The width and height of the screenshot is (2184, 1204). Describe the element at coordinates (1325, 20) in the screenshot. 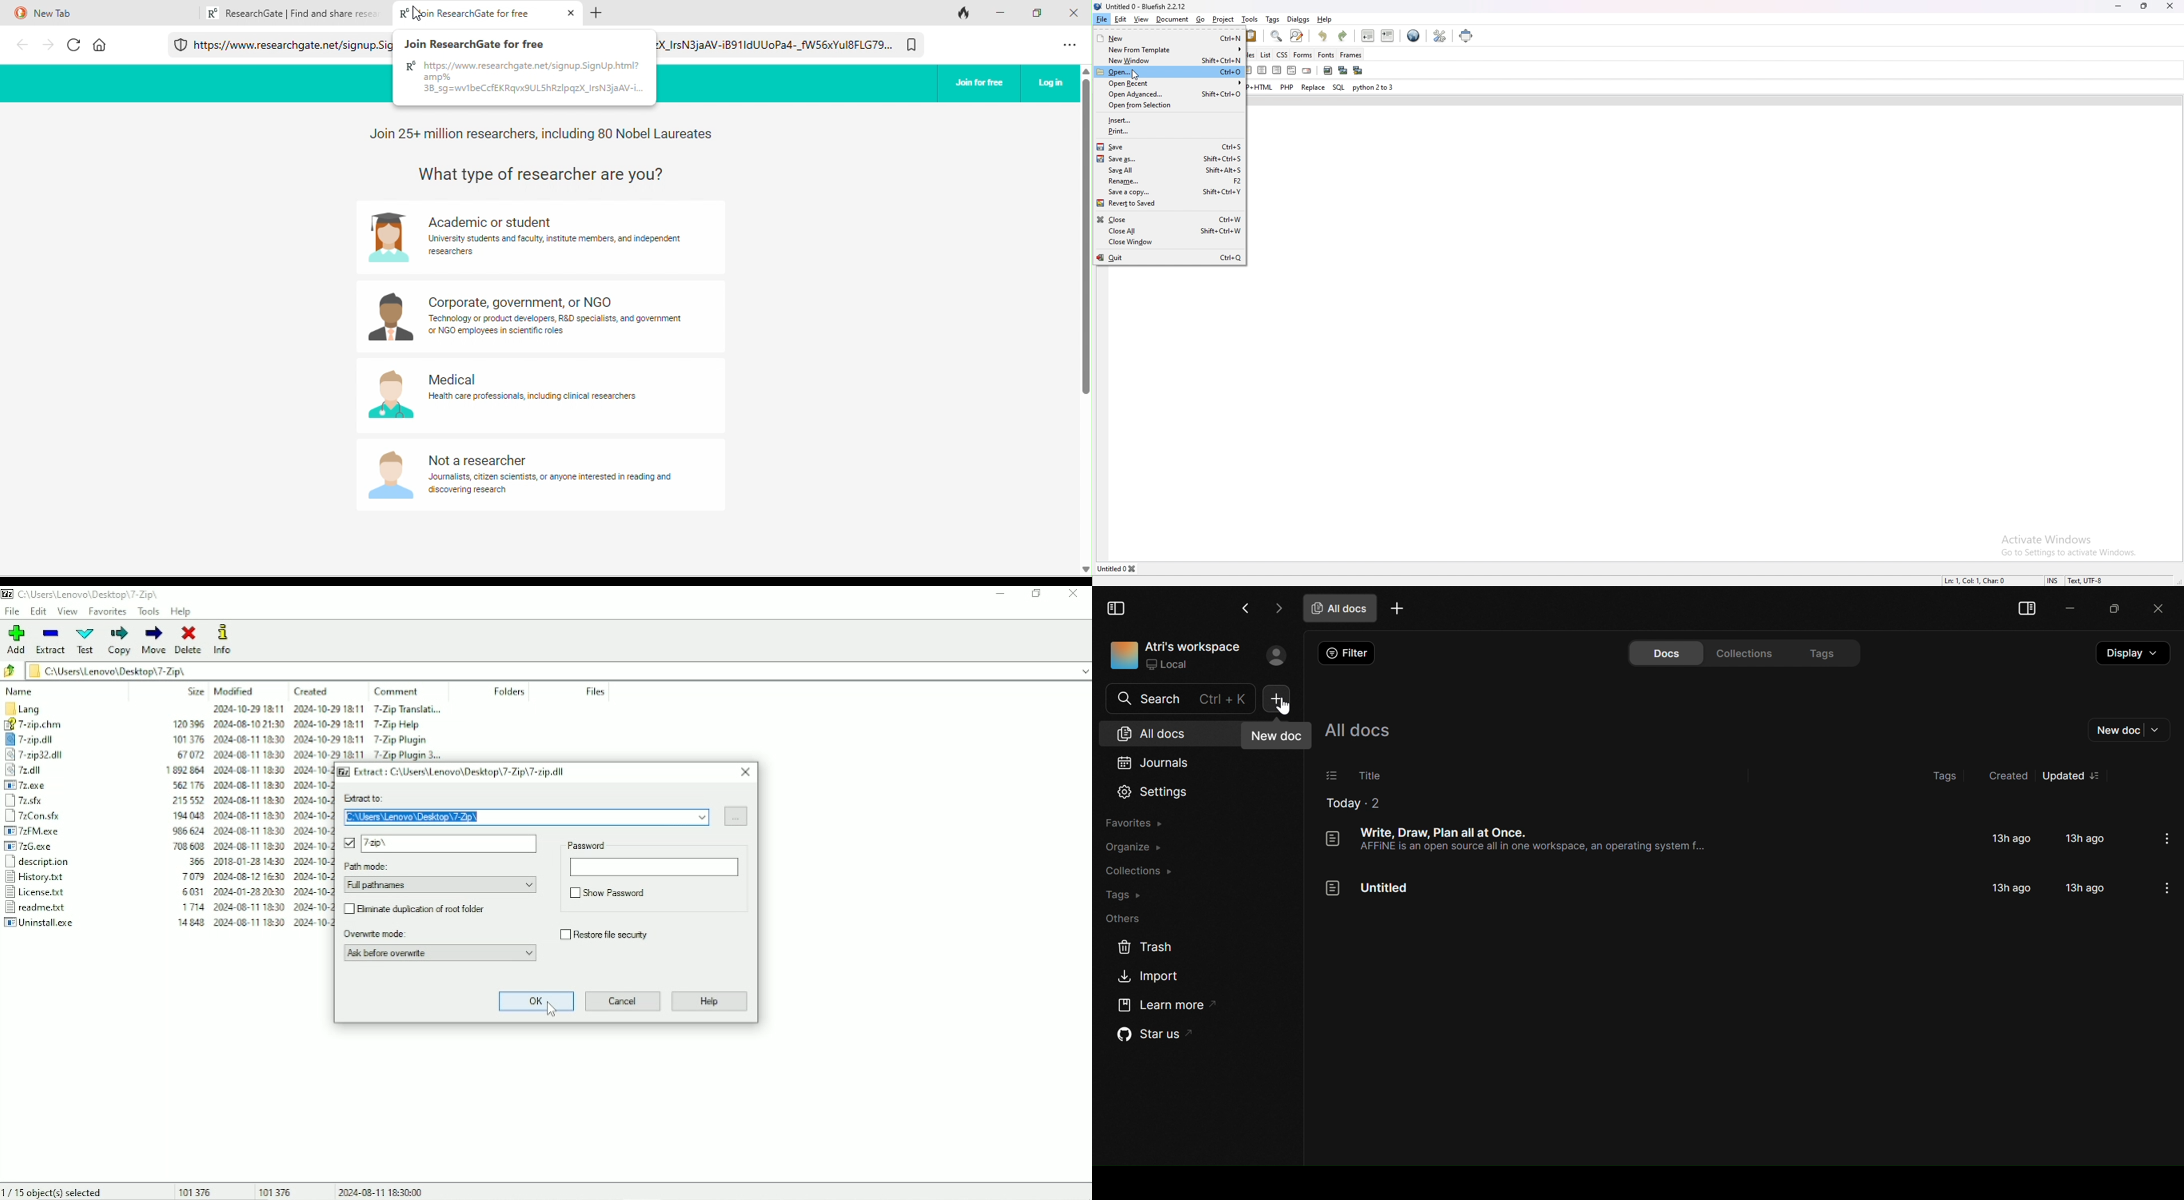

I see `help` at that location.